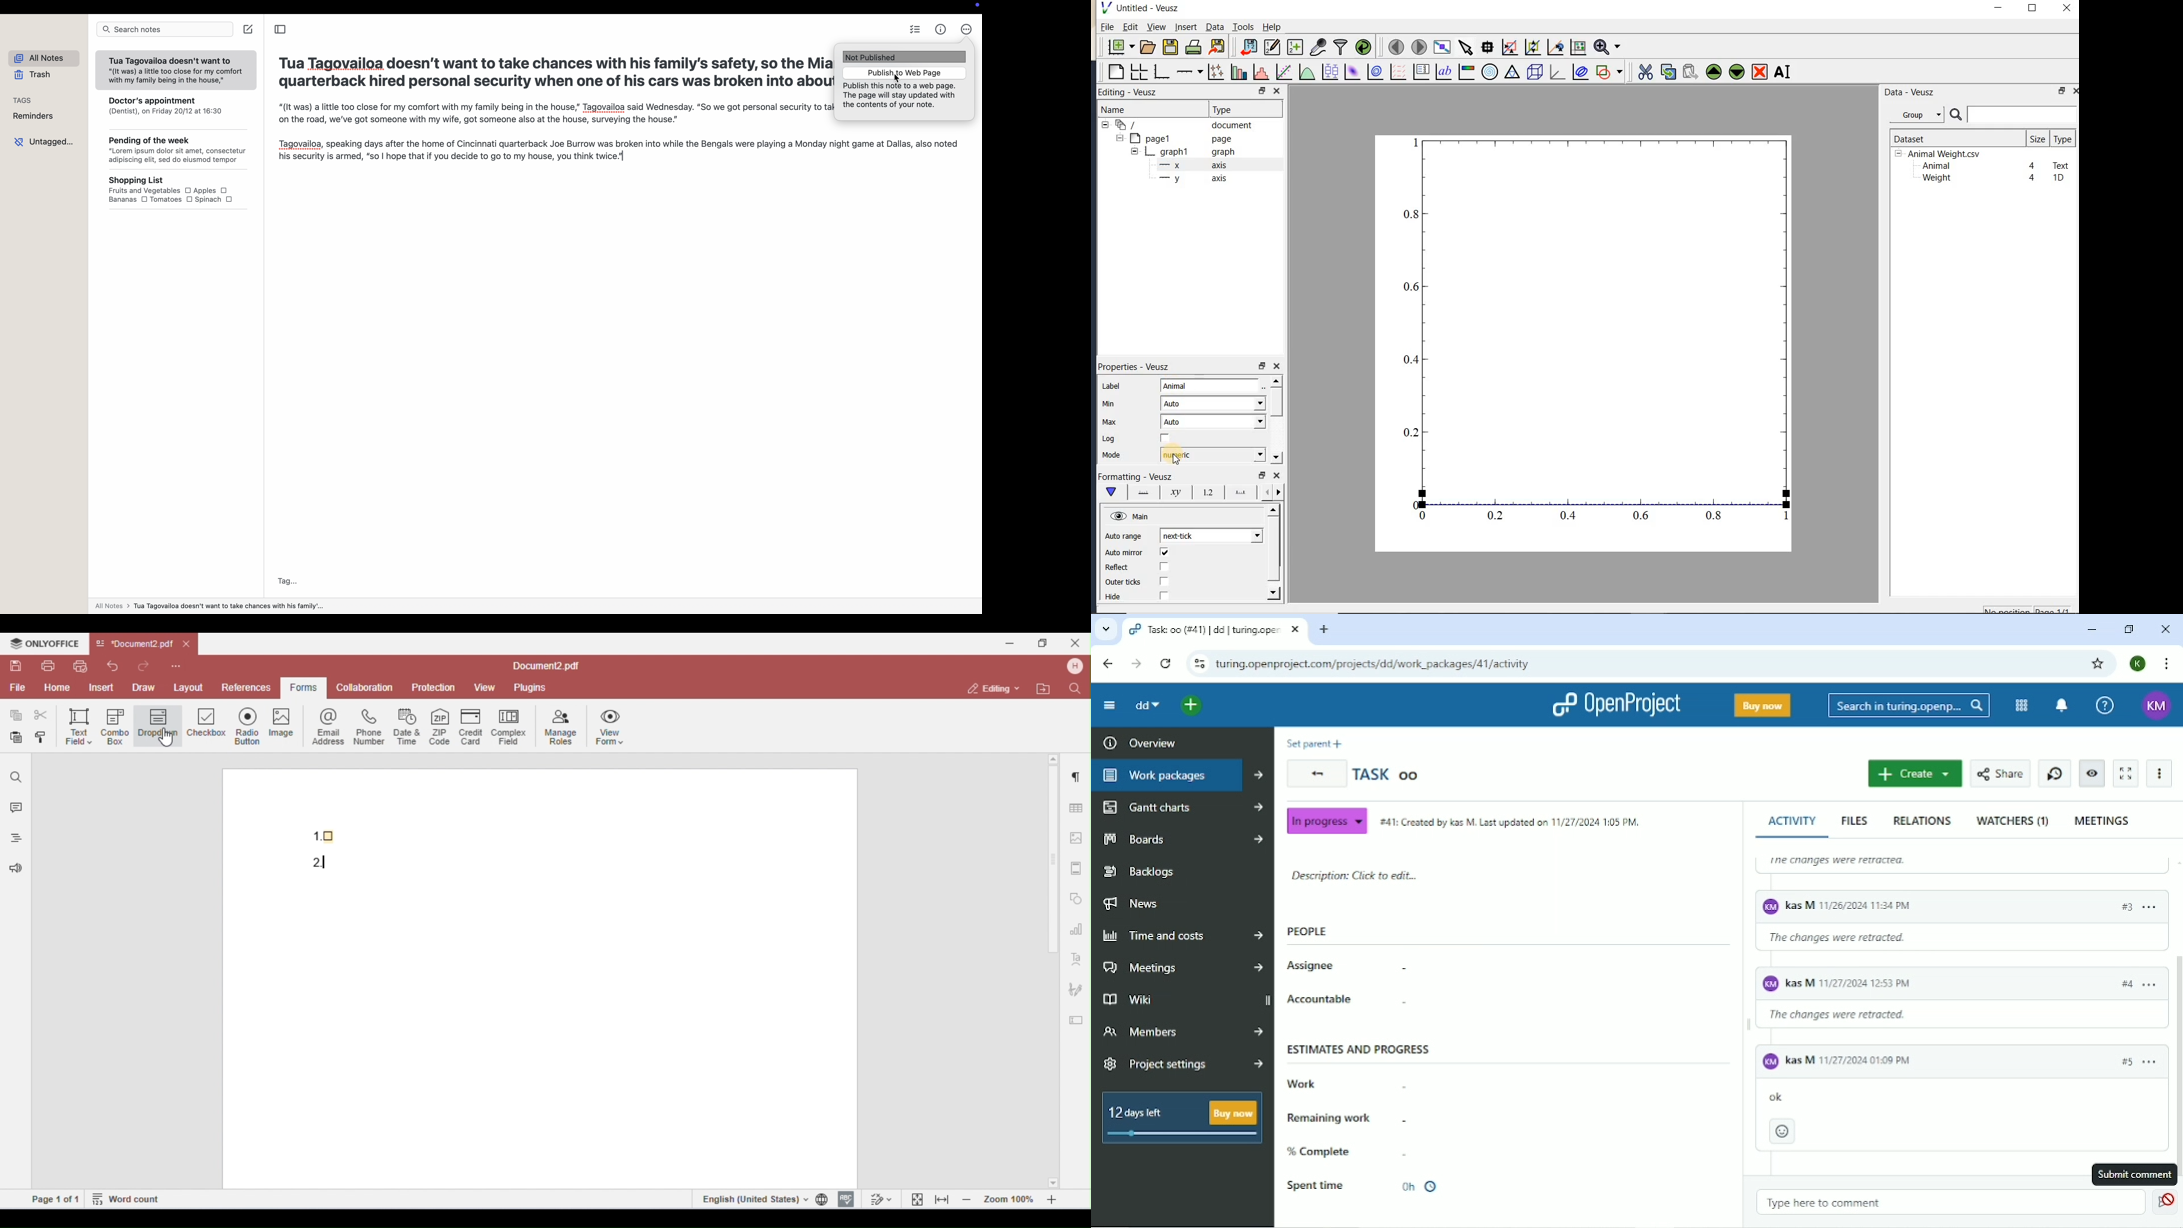  Describe the element at coordinates (1118, 47) in the screenshot. I see `new document` at that location.